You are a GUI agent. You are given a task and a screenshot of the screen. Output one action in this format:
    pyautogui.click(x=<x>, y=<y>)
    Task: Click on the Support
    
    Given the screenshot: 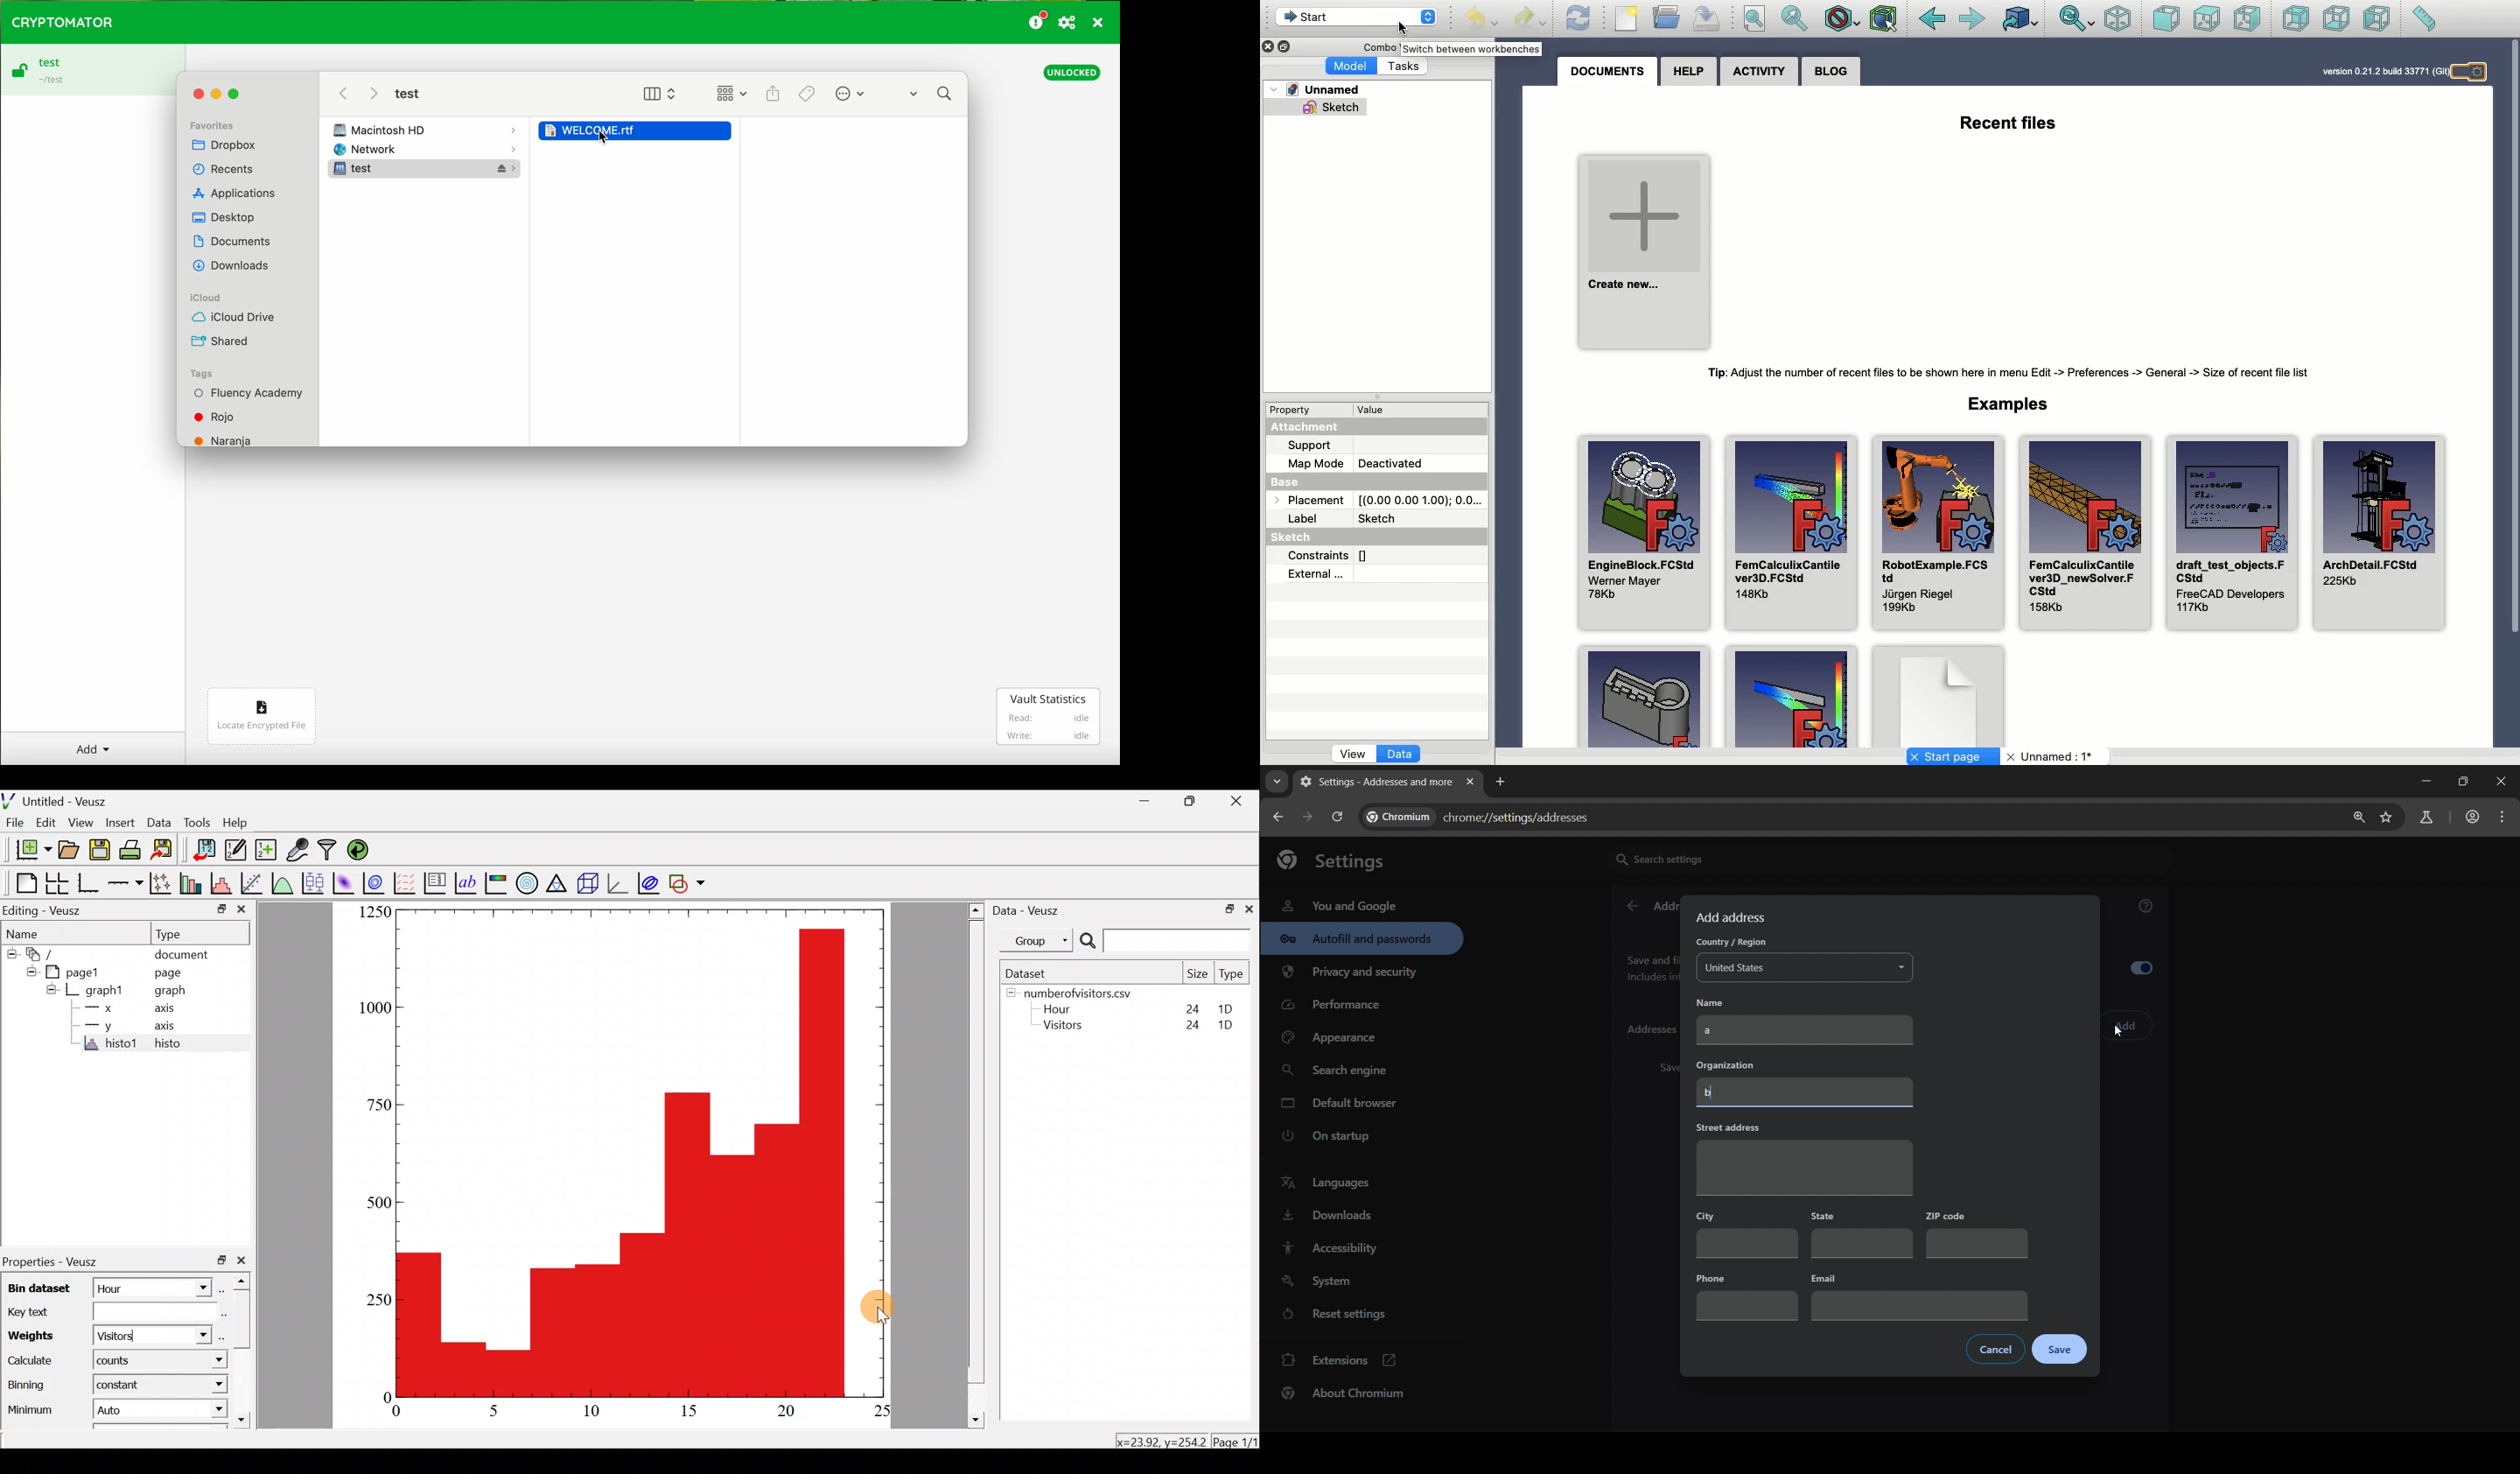 What is the action you would take?
    pyautogui.click(x=1309, y=446)
    